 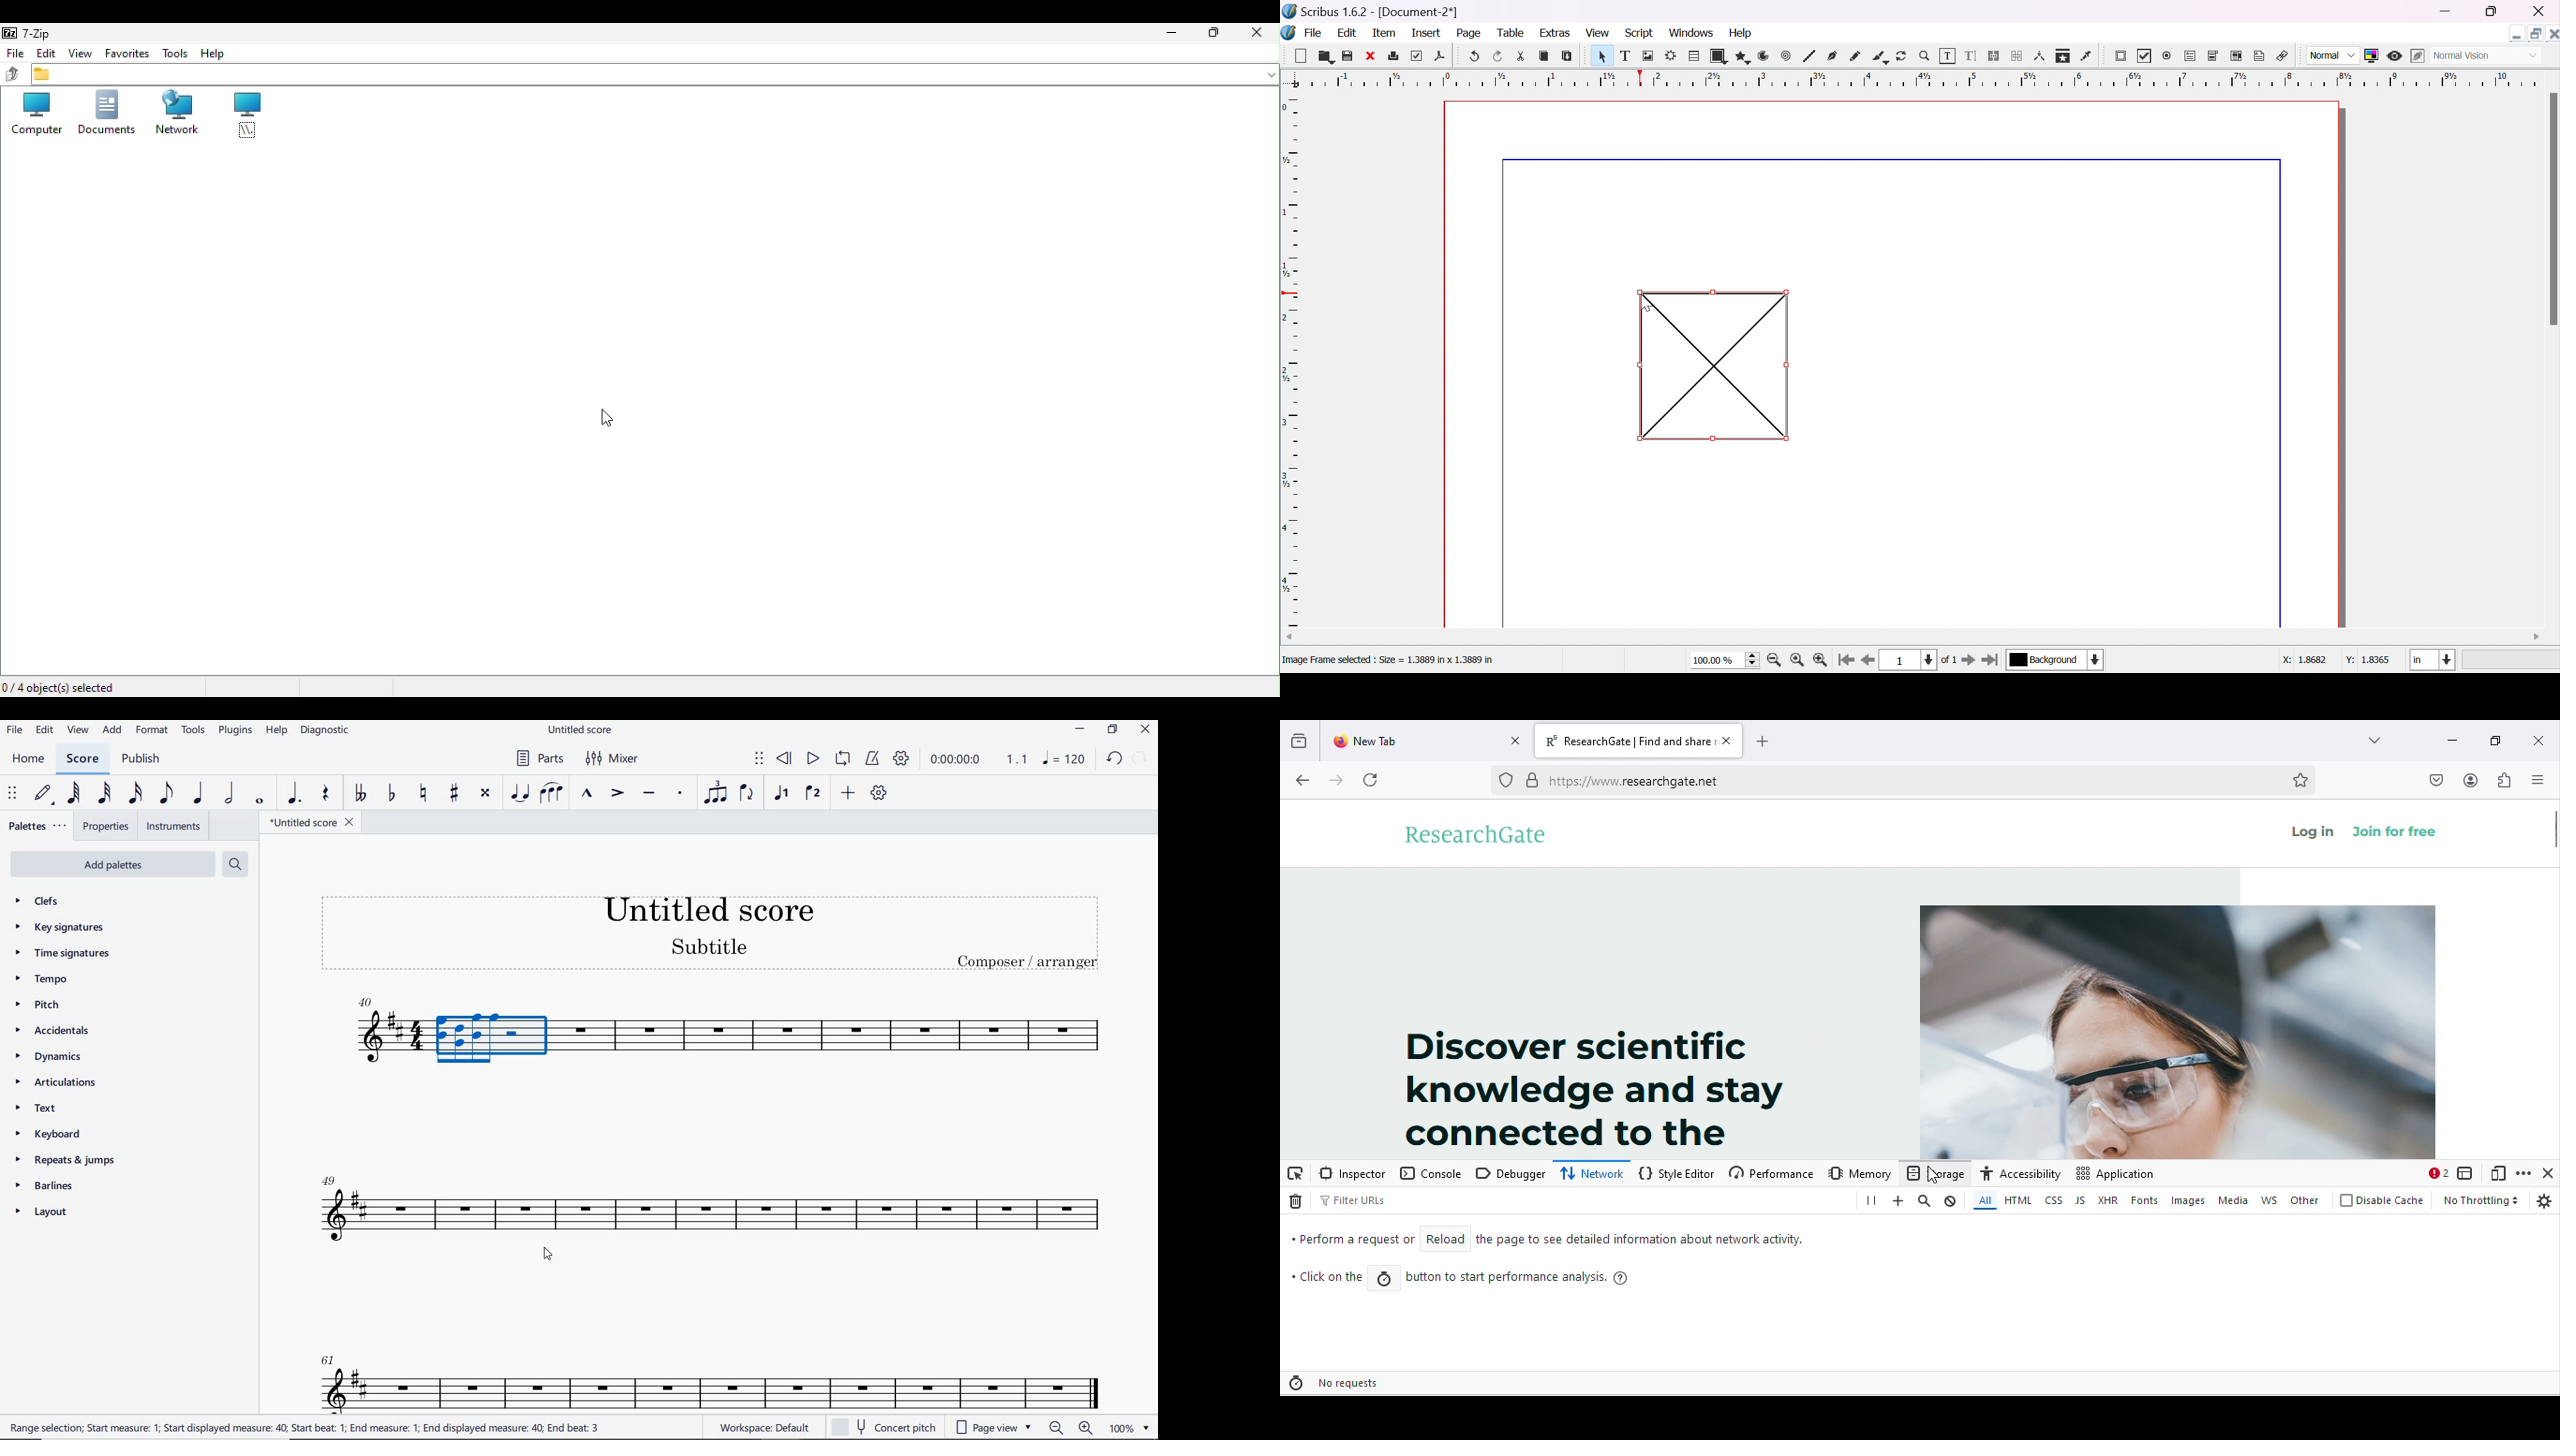 I want to click on Work, so click(x=175, y=117).